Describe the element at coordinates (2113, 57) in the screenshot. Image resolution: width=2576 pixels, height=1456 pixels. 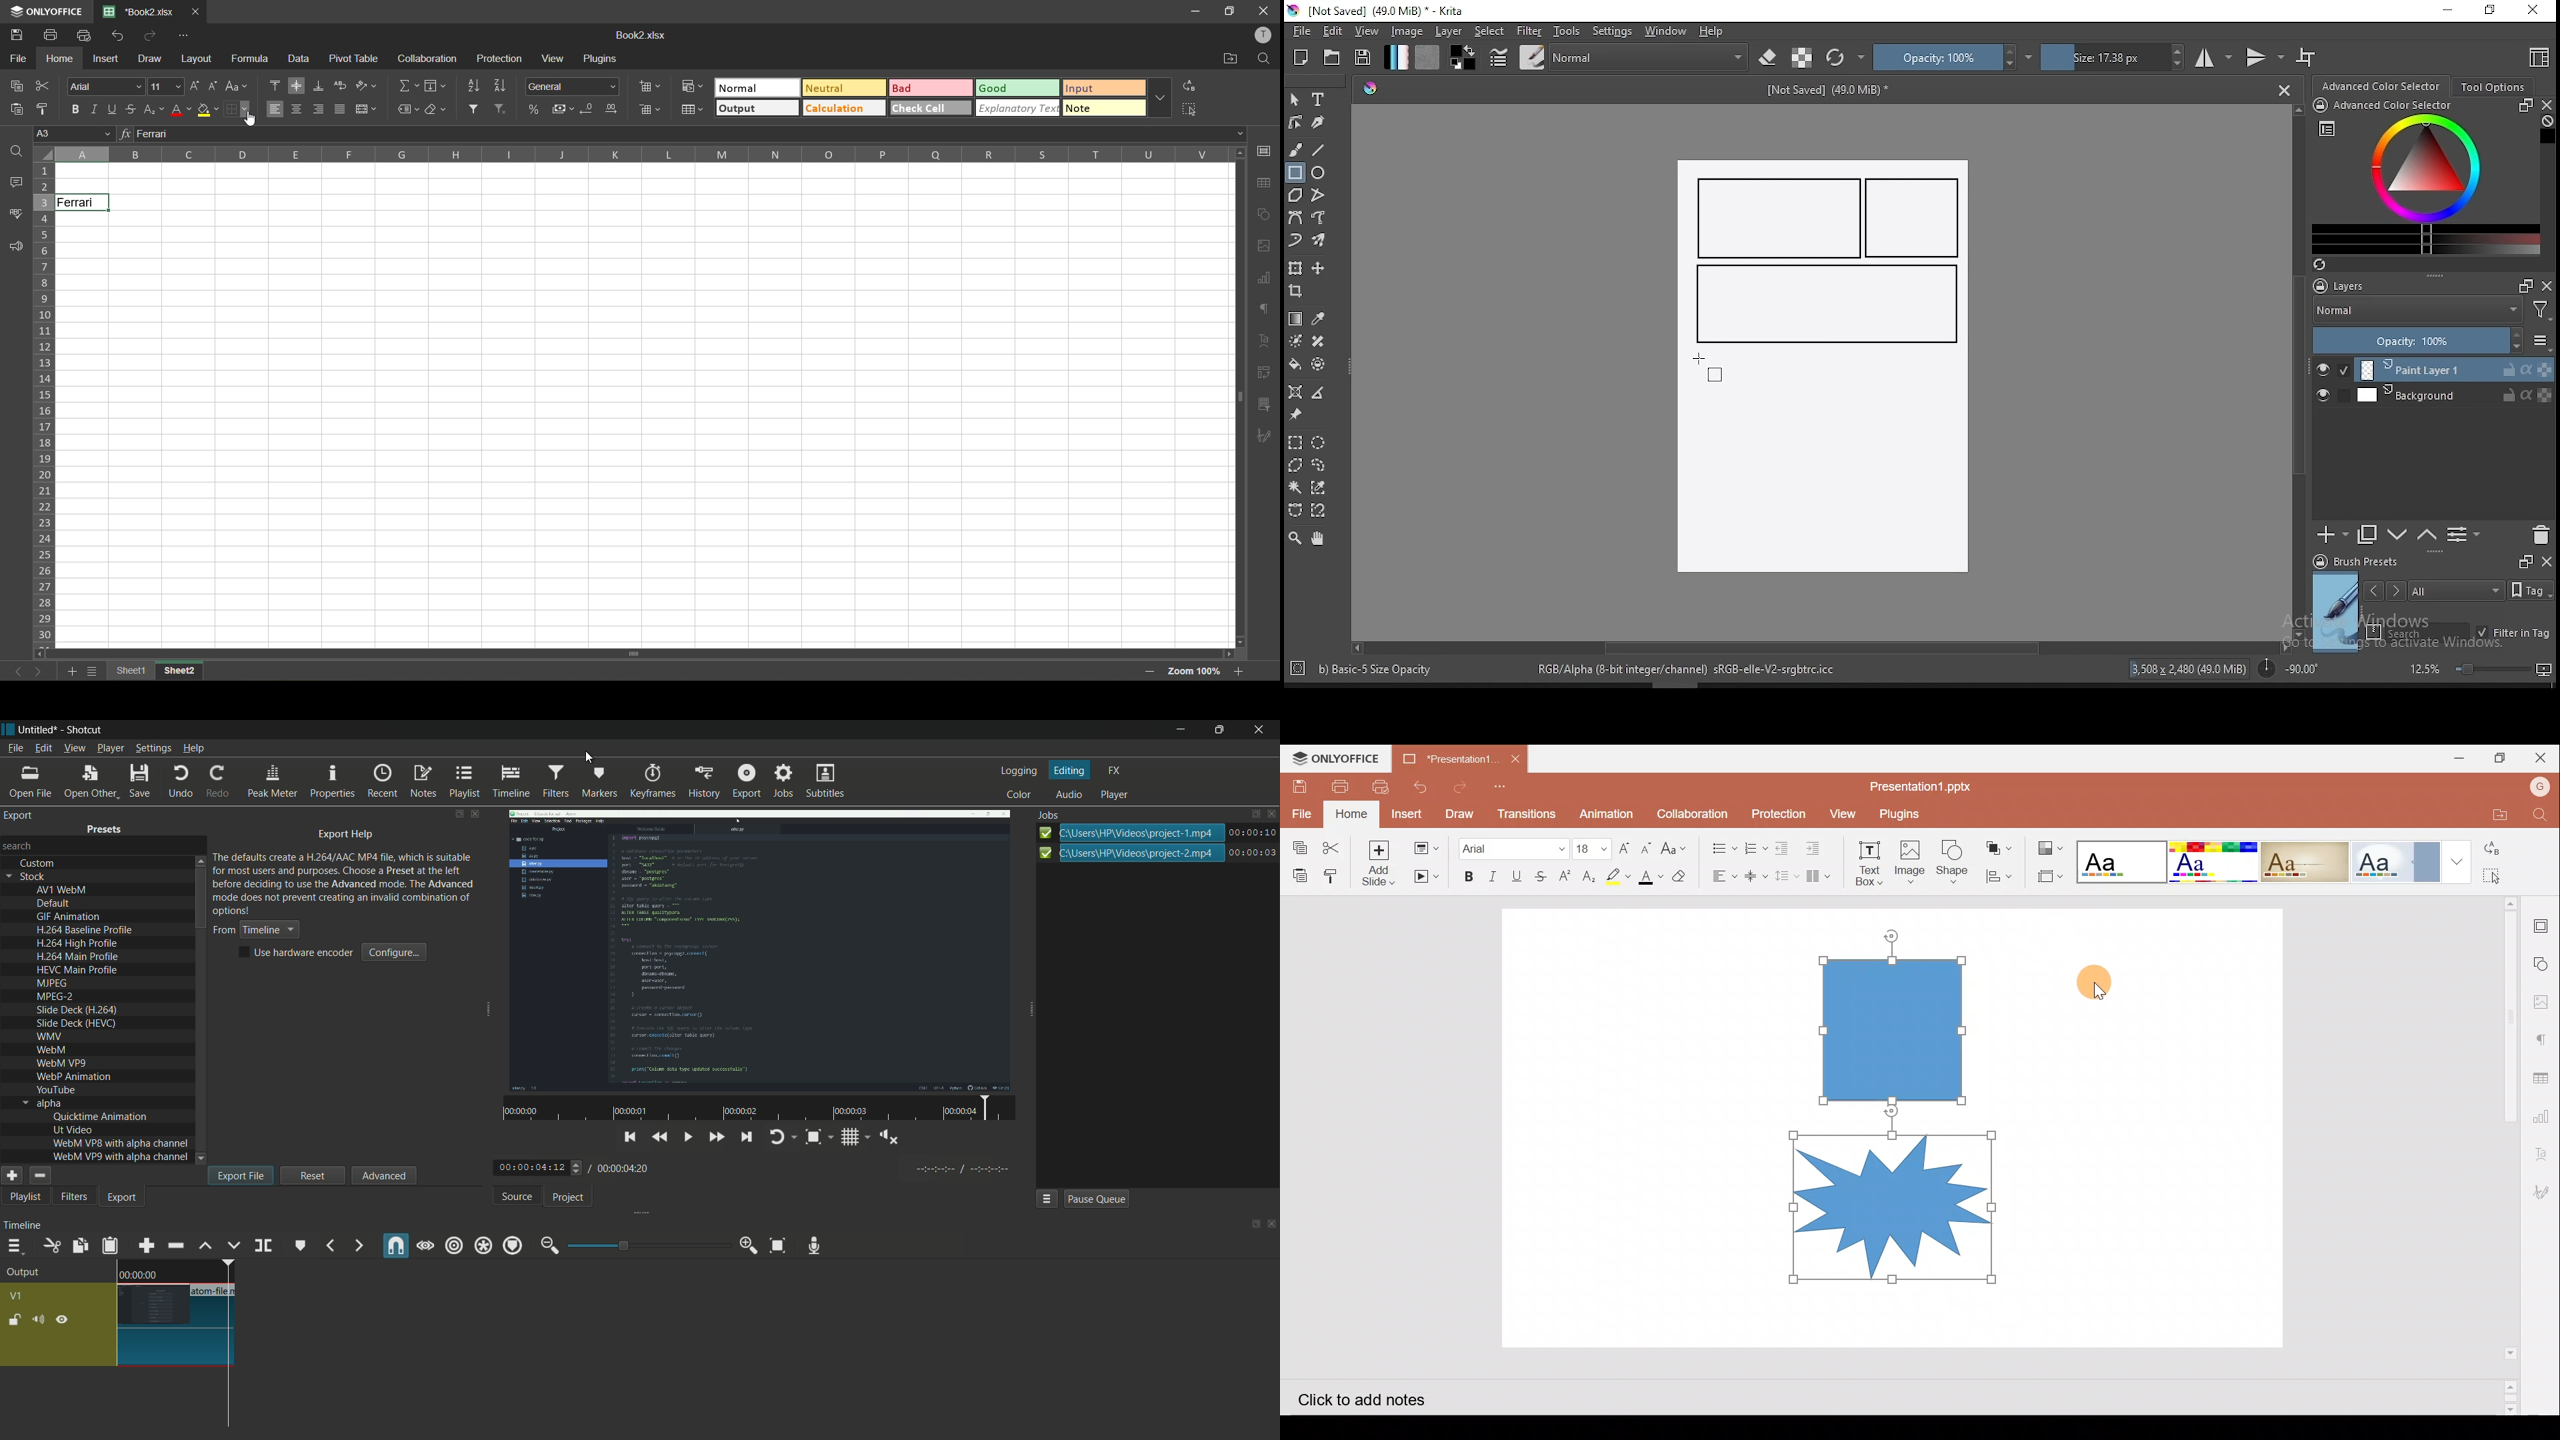
I see `size` at that location.